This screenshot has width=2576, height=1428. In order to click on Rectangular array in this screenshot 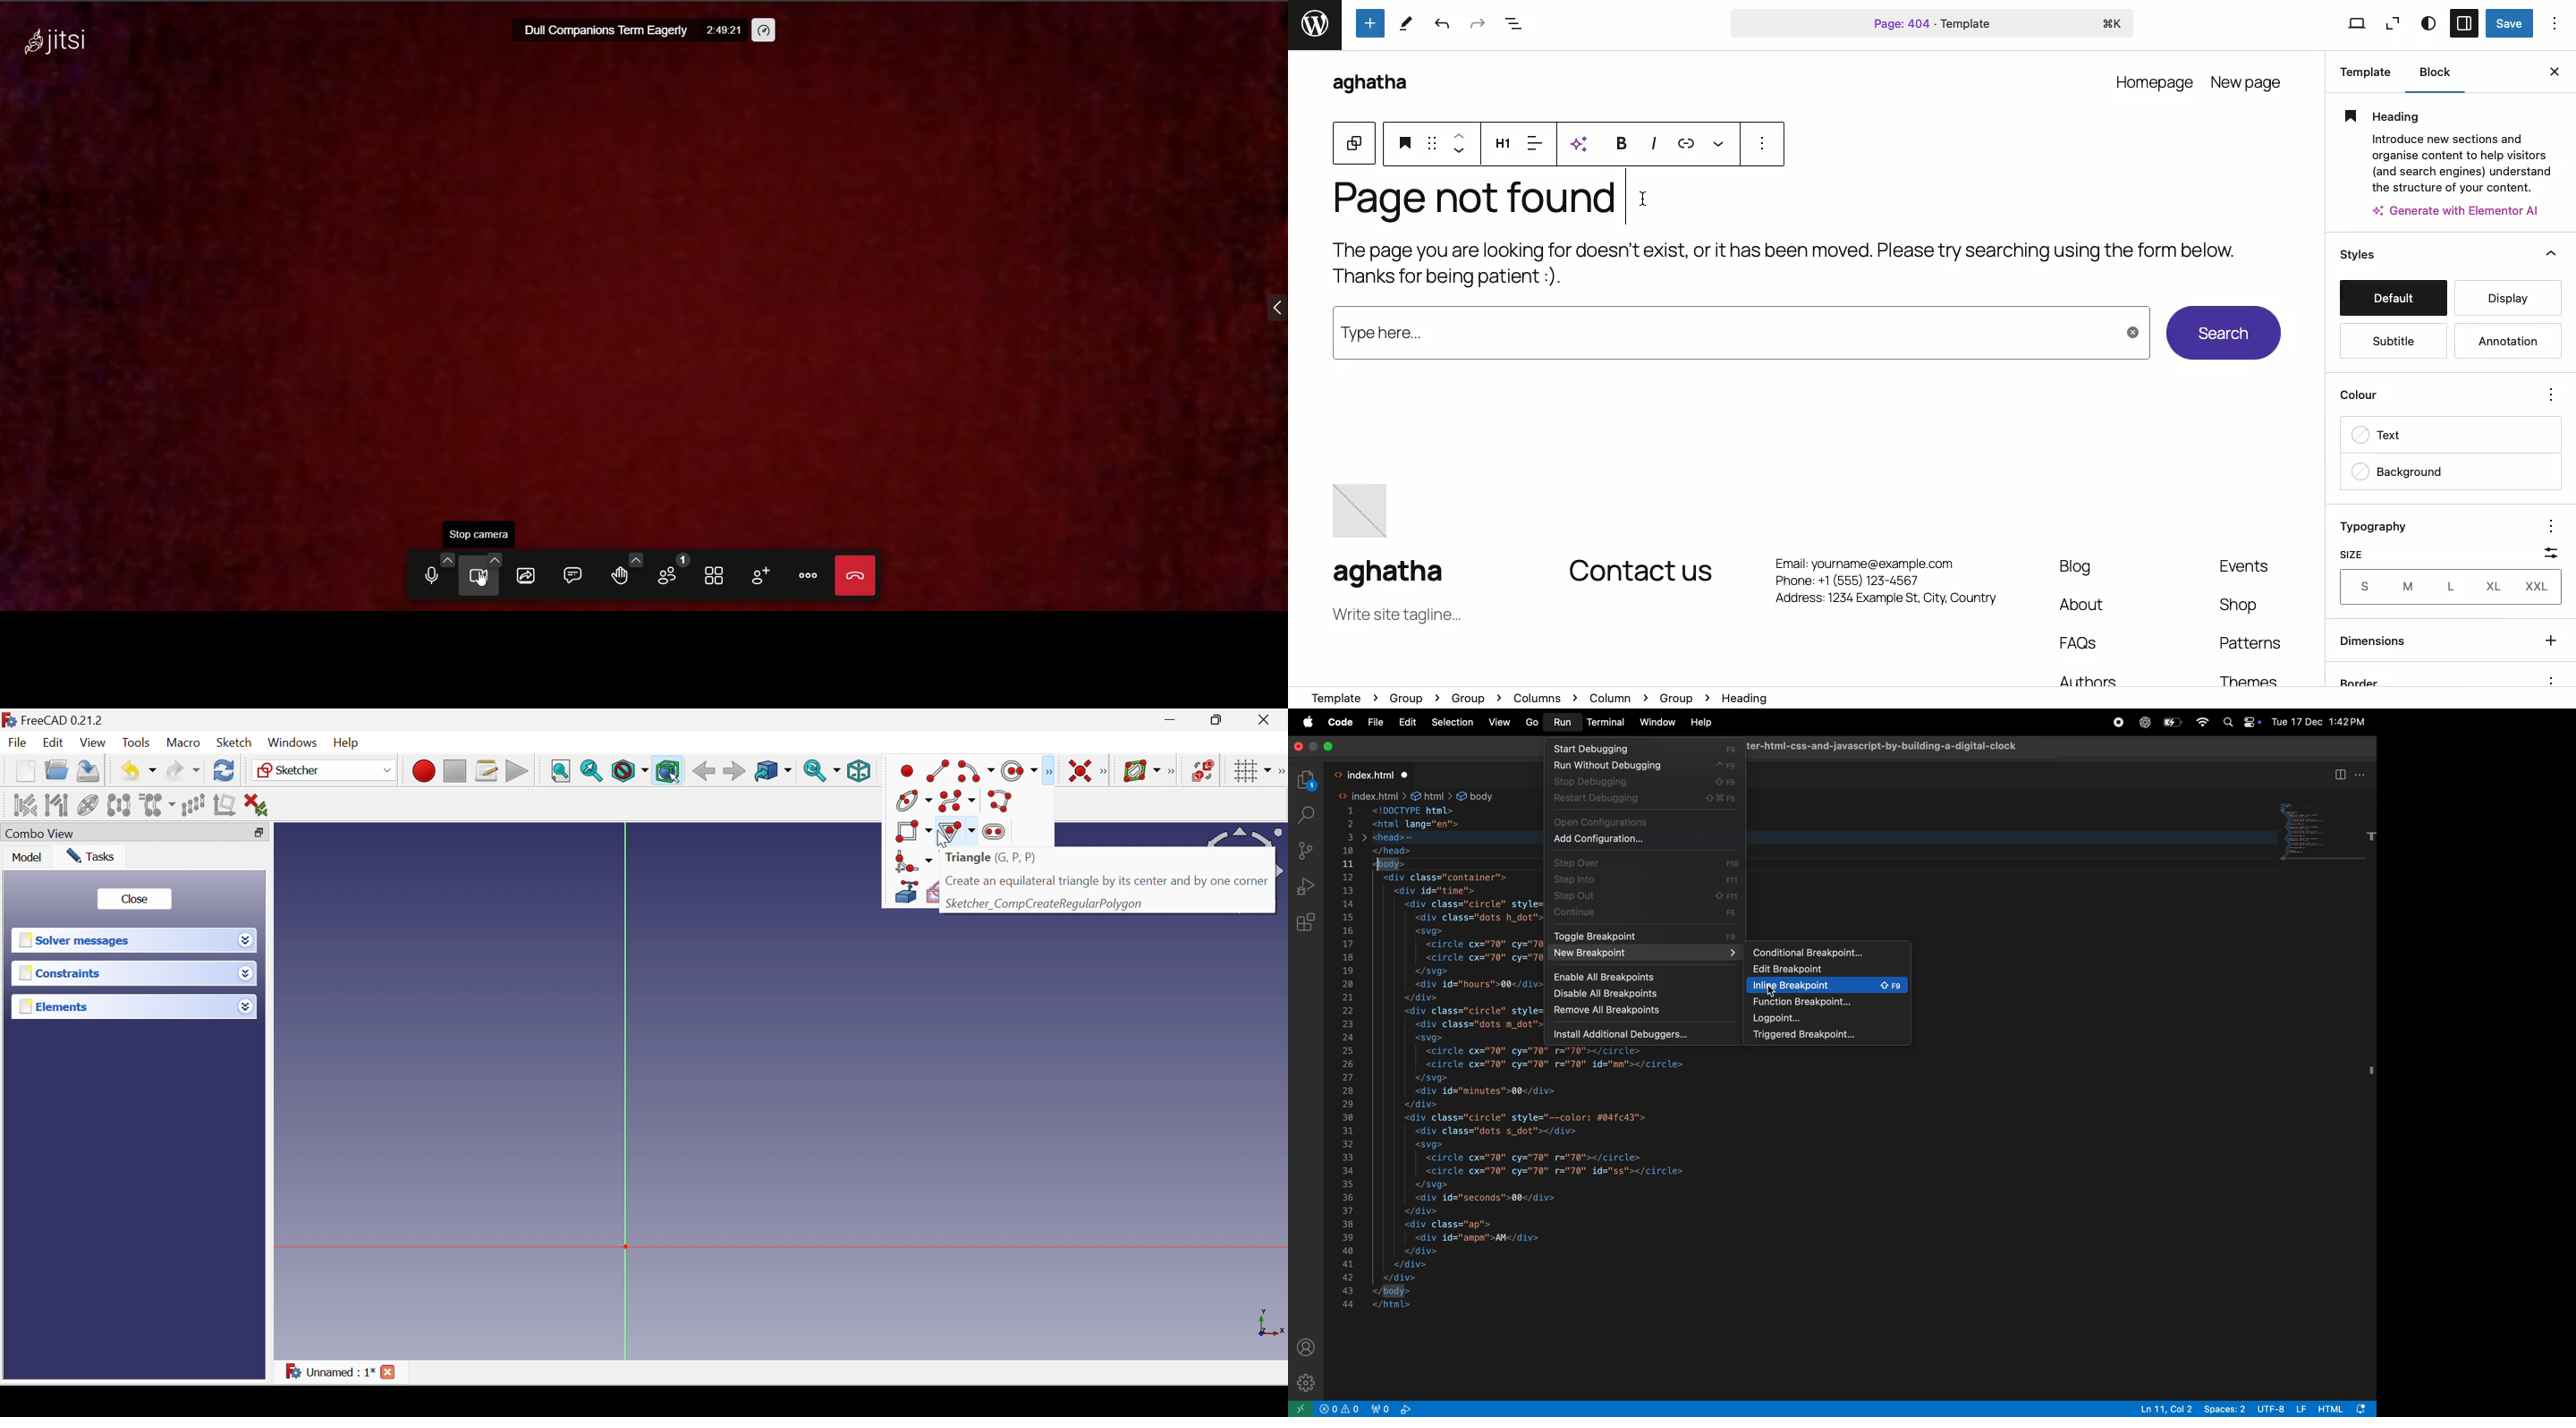, I will do `click(194, 805)`.